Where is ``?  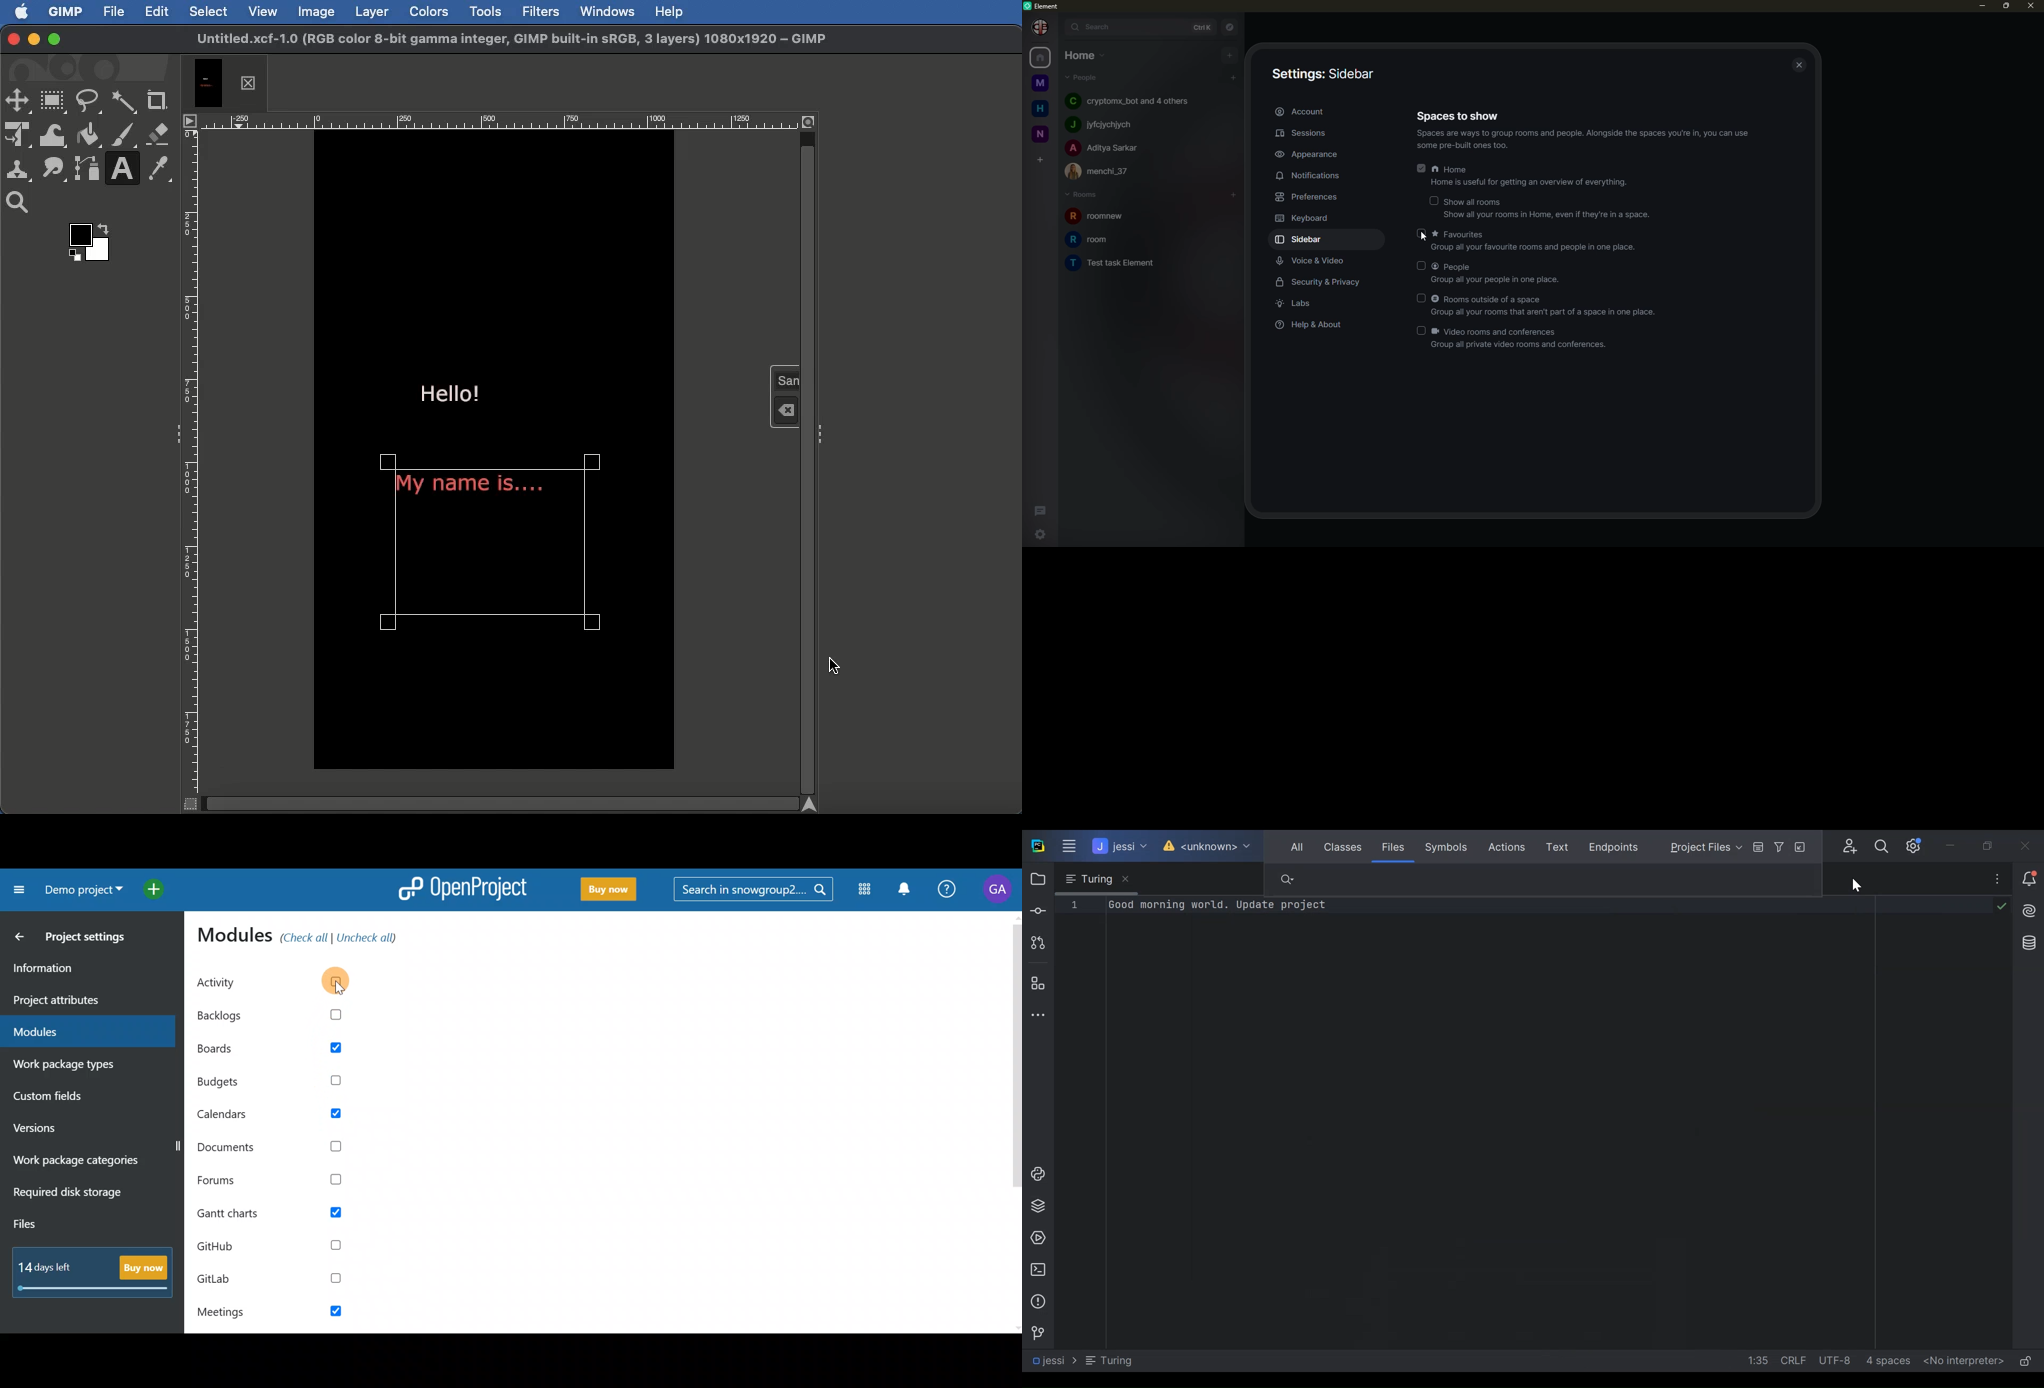
 is located at coordinates (1041, 28).